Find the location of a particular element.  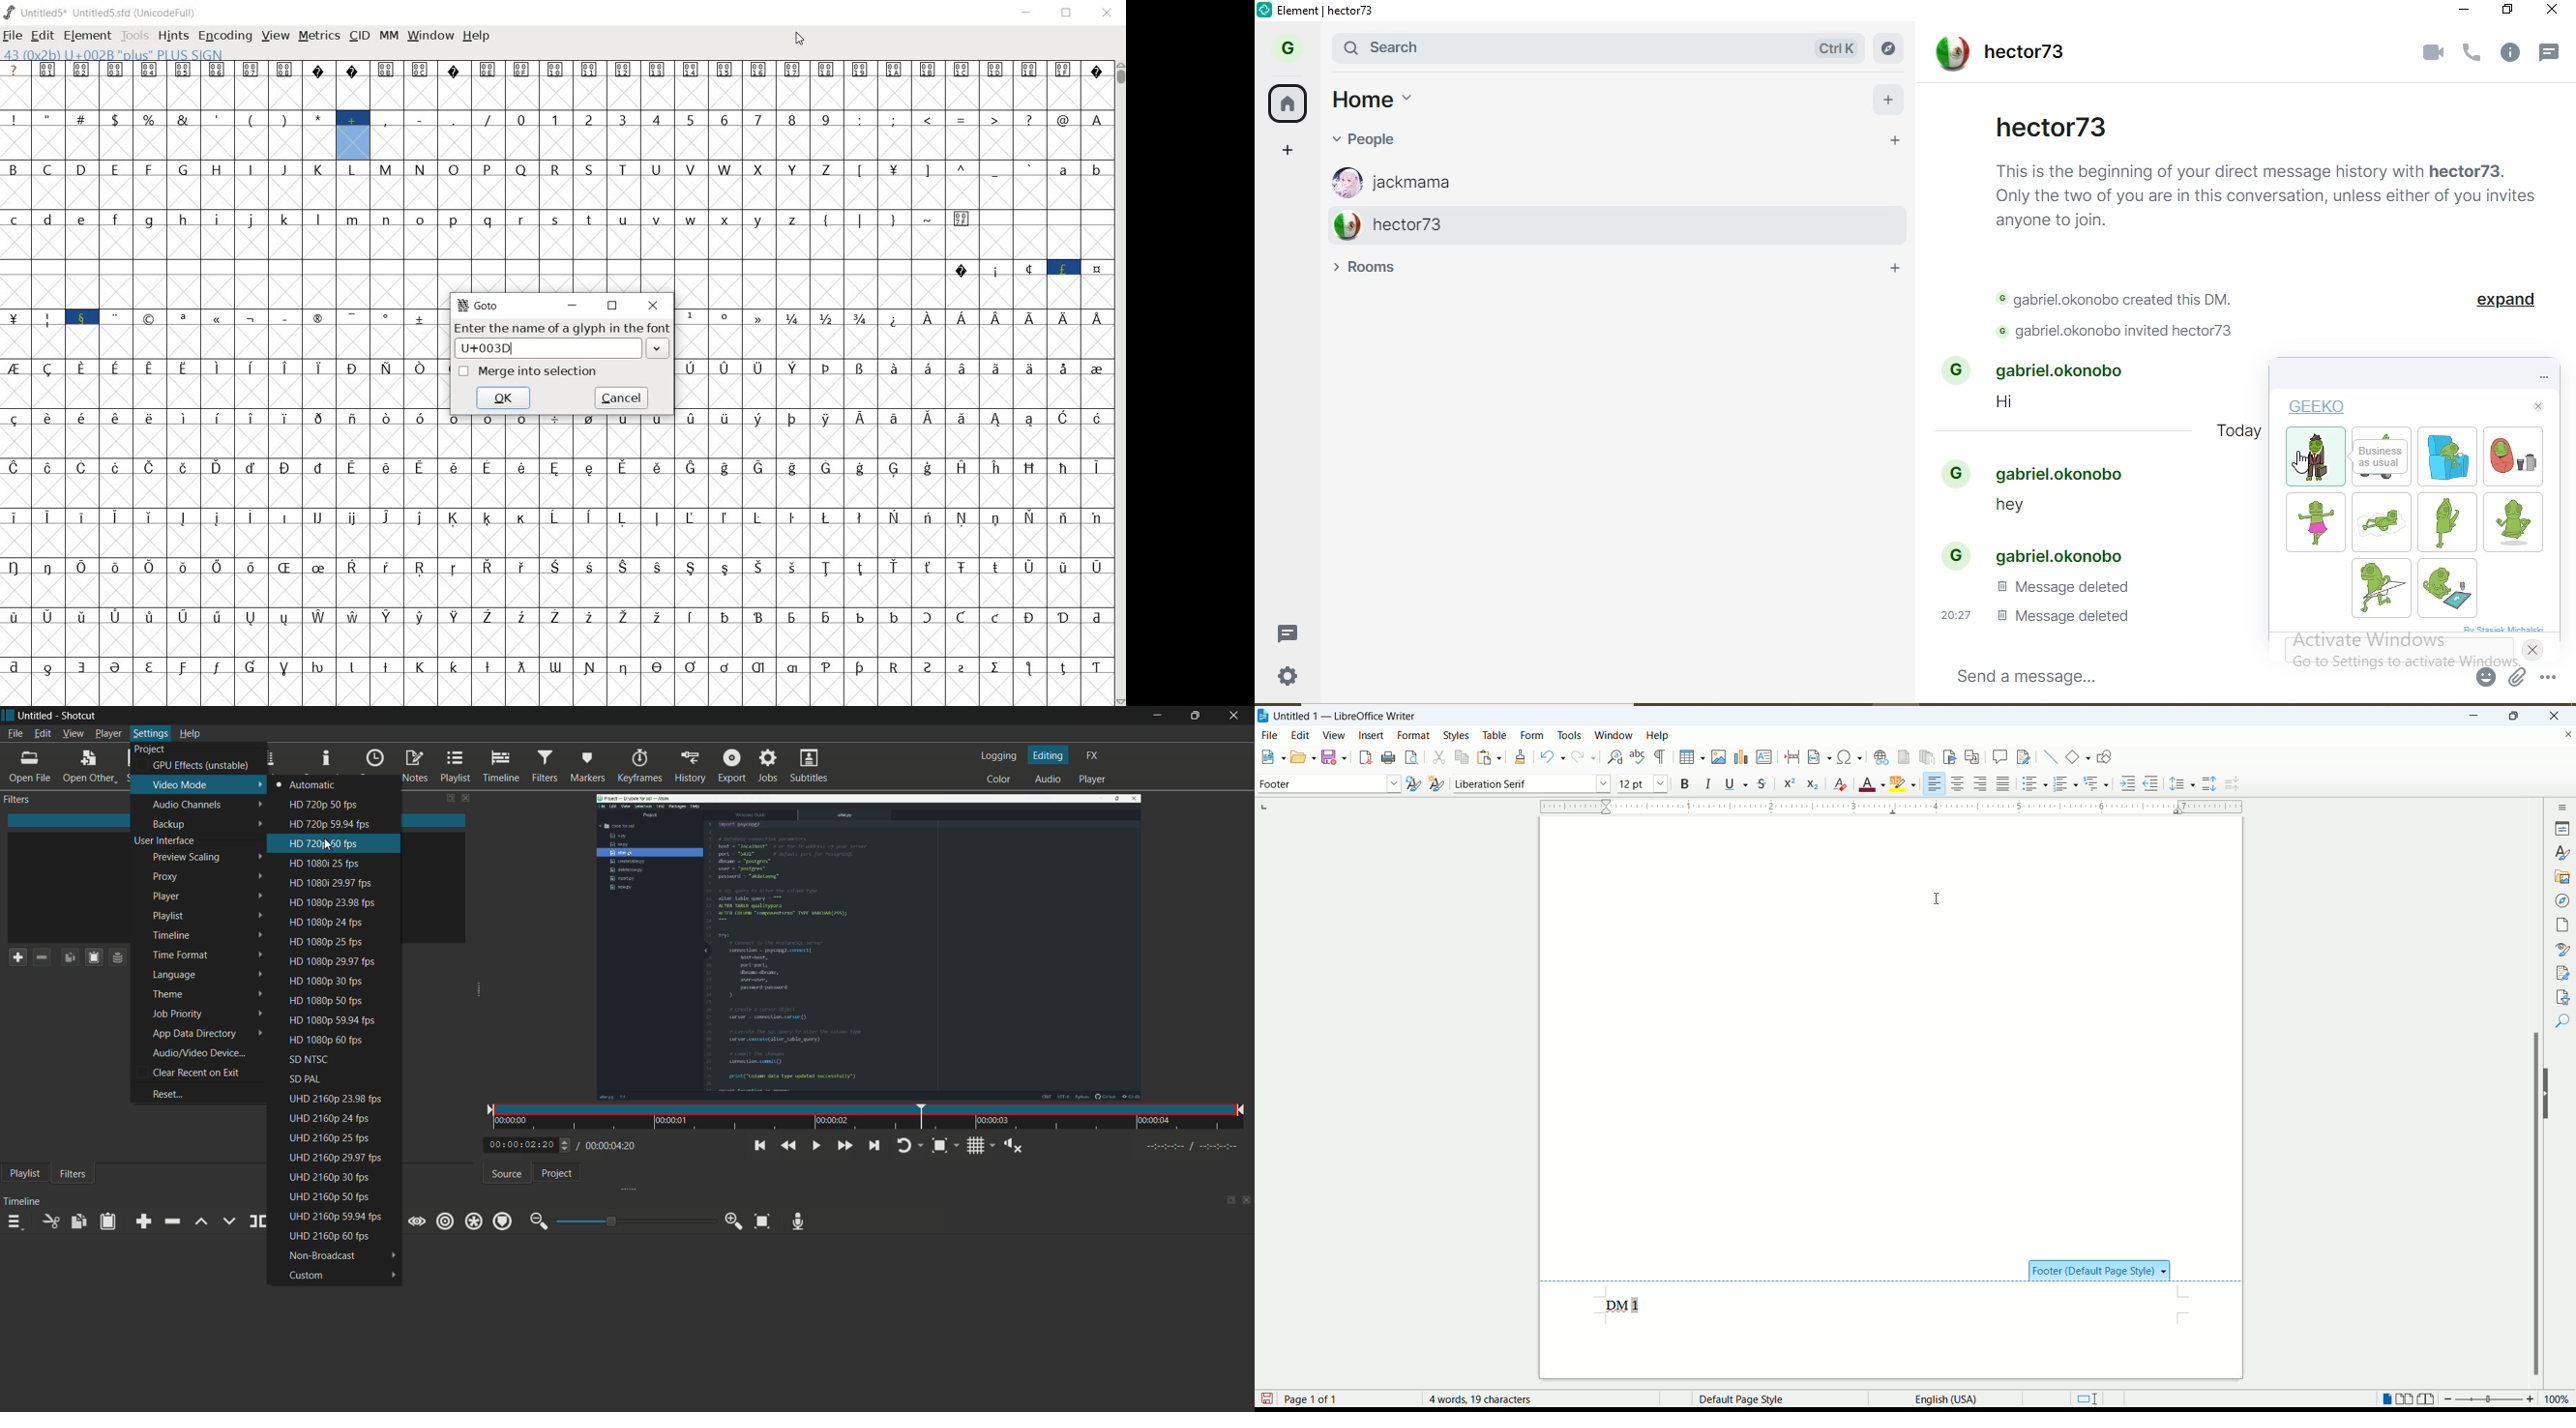

skip to the previous point is located at coordinates (761, 1145).